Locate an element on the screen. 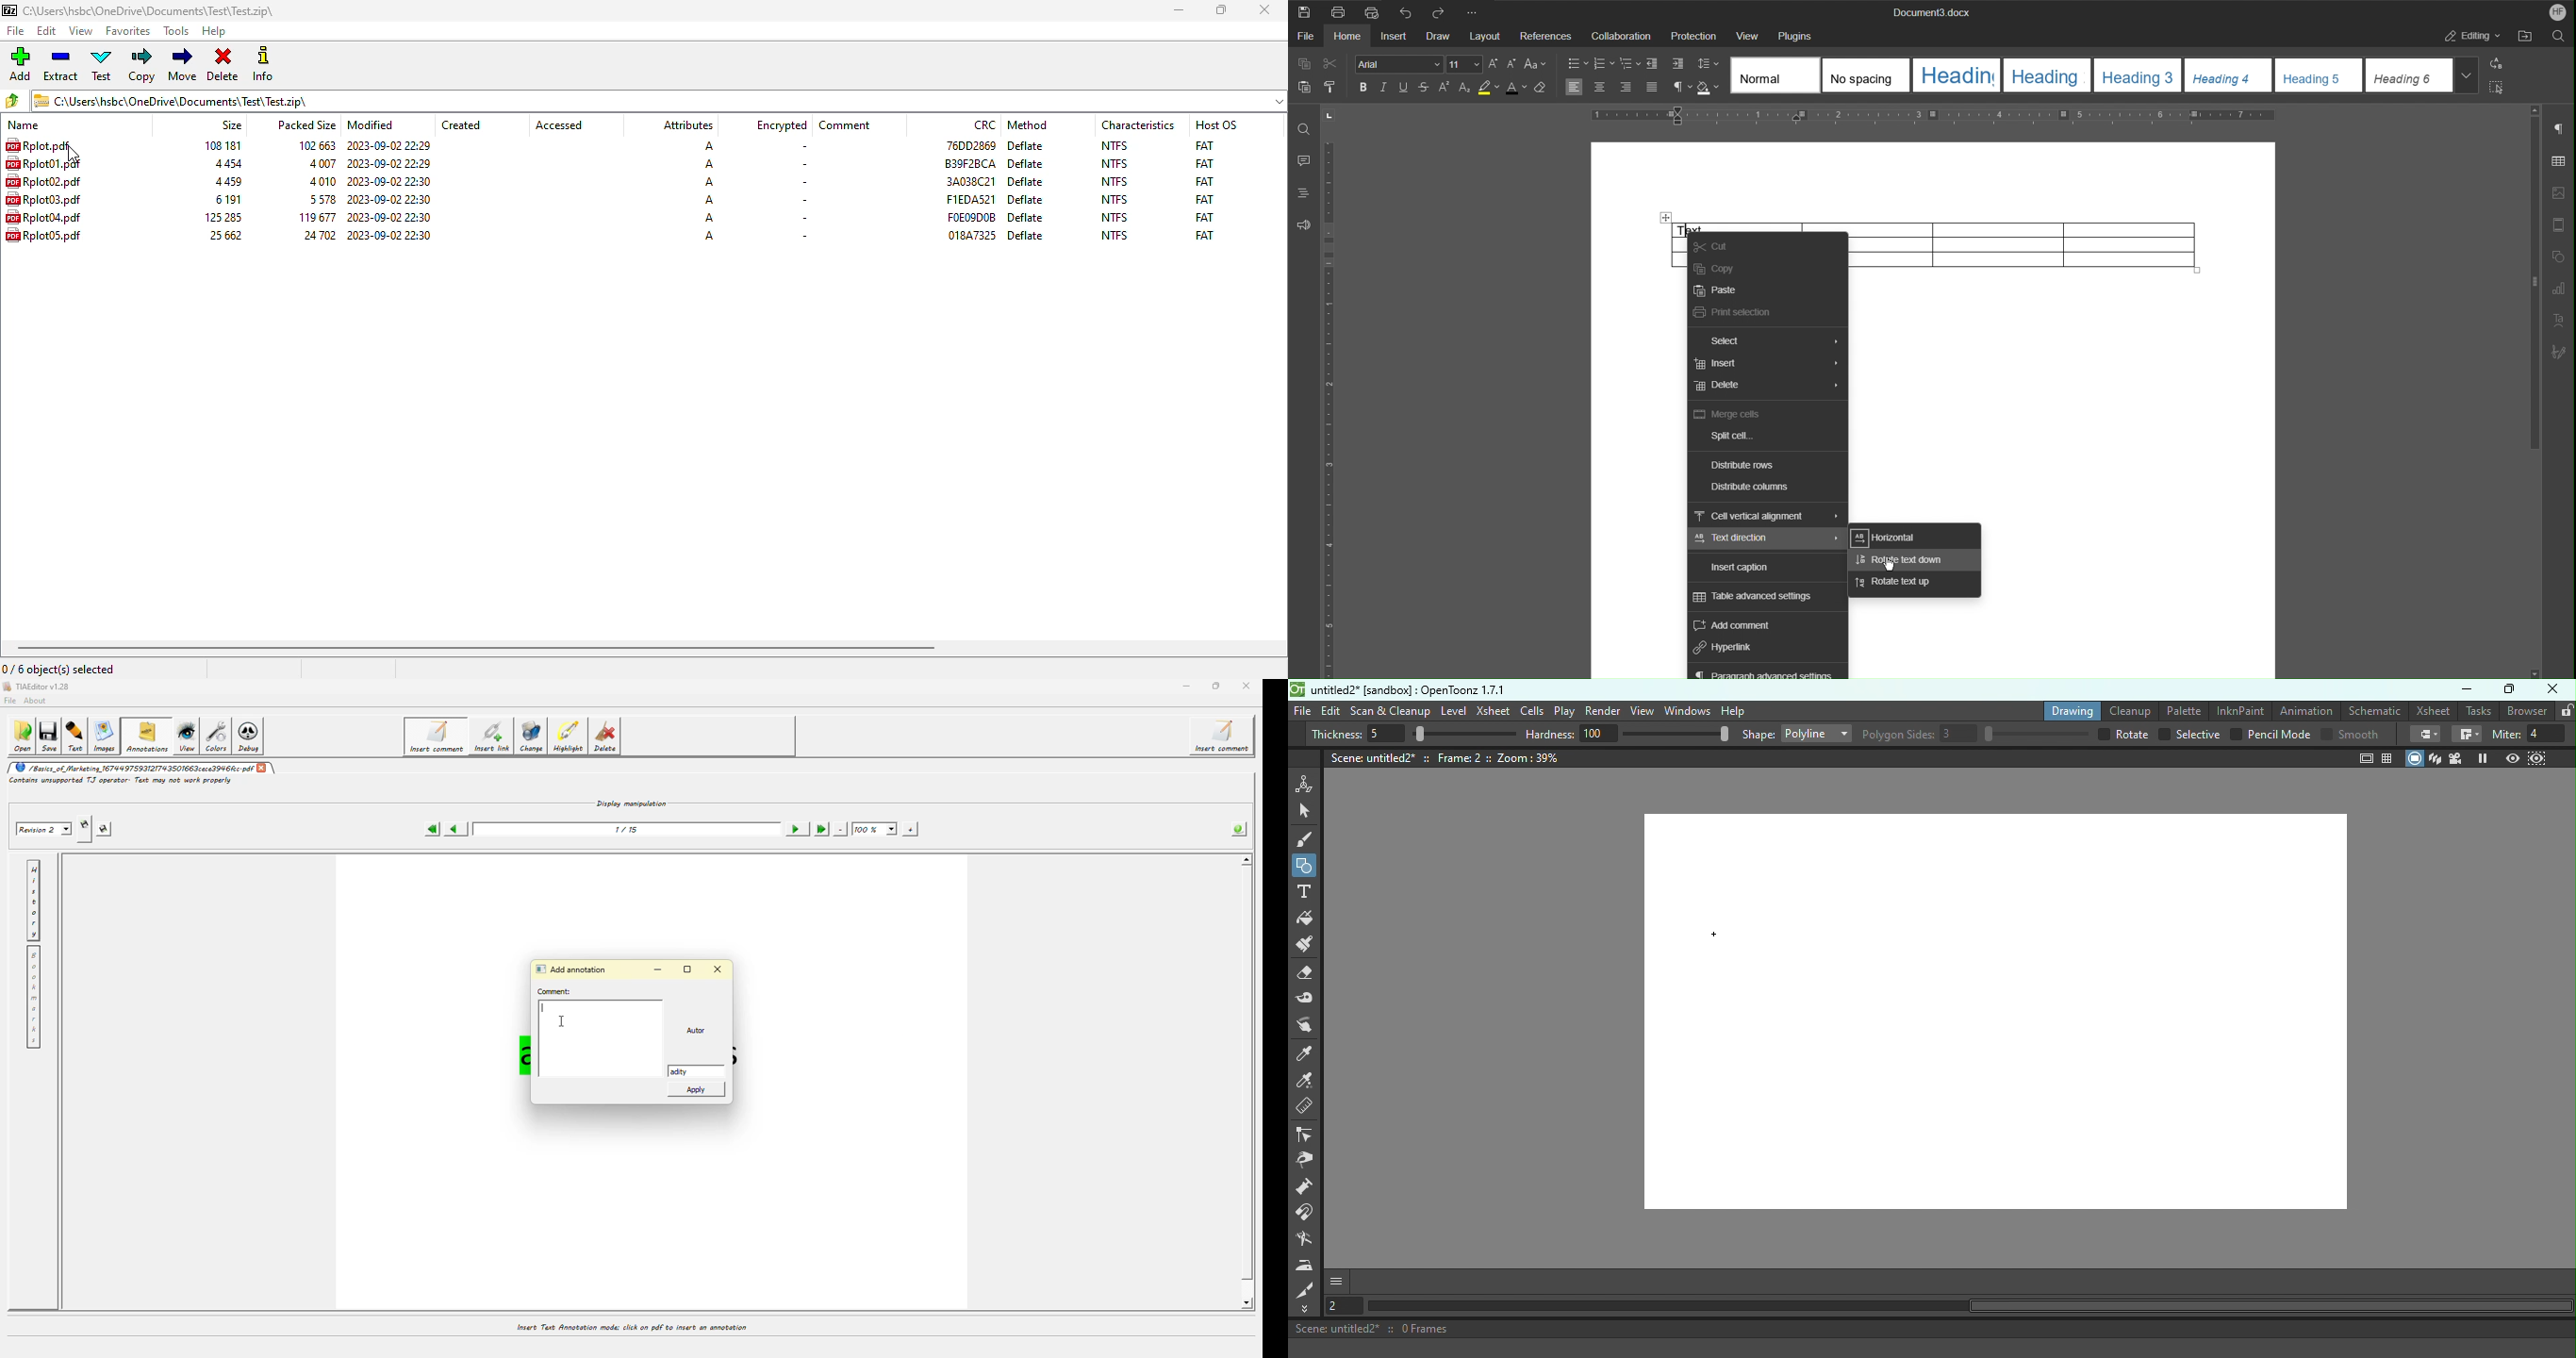 The height and width of the screenshot is (1372, 2576). Find is located at coordinates (1301, 128).